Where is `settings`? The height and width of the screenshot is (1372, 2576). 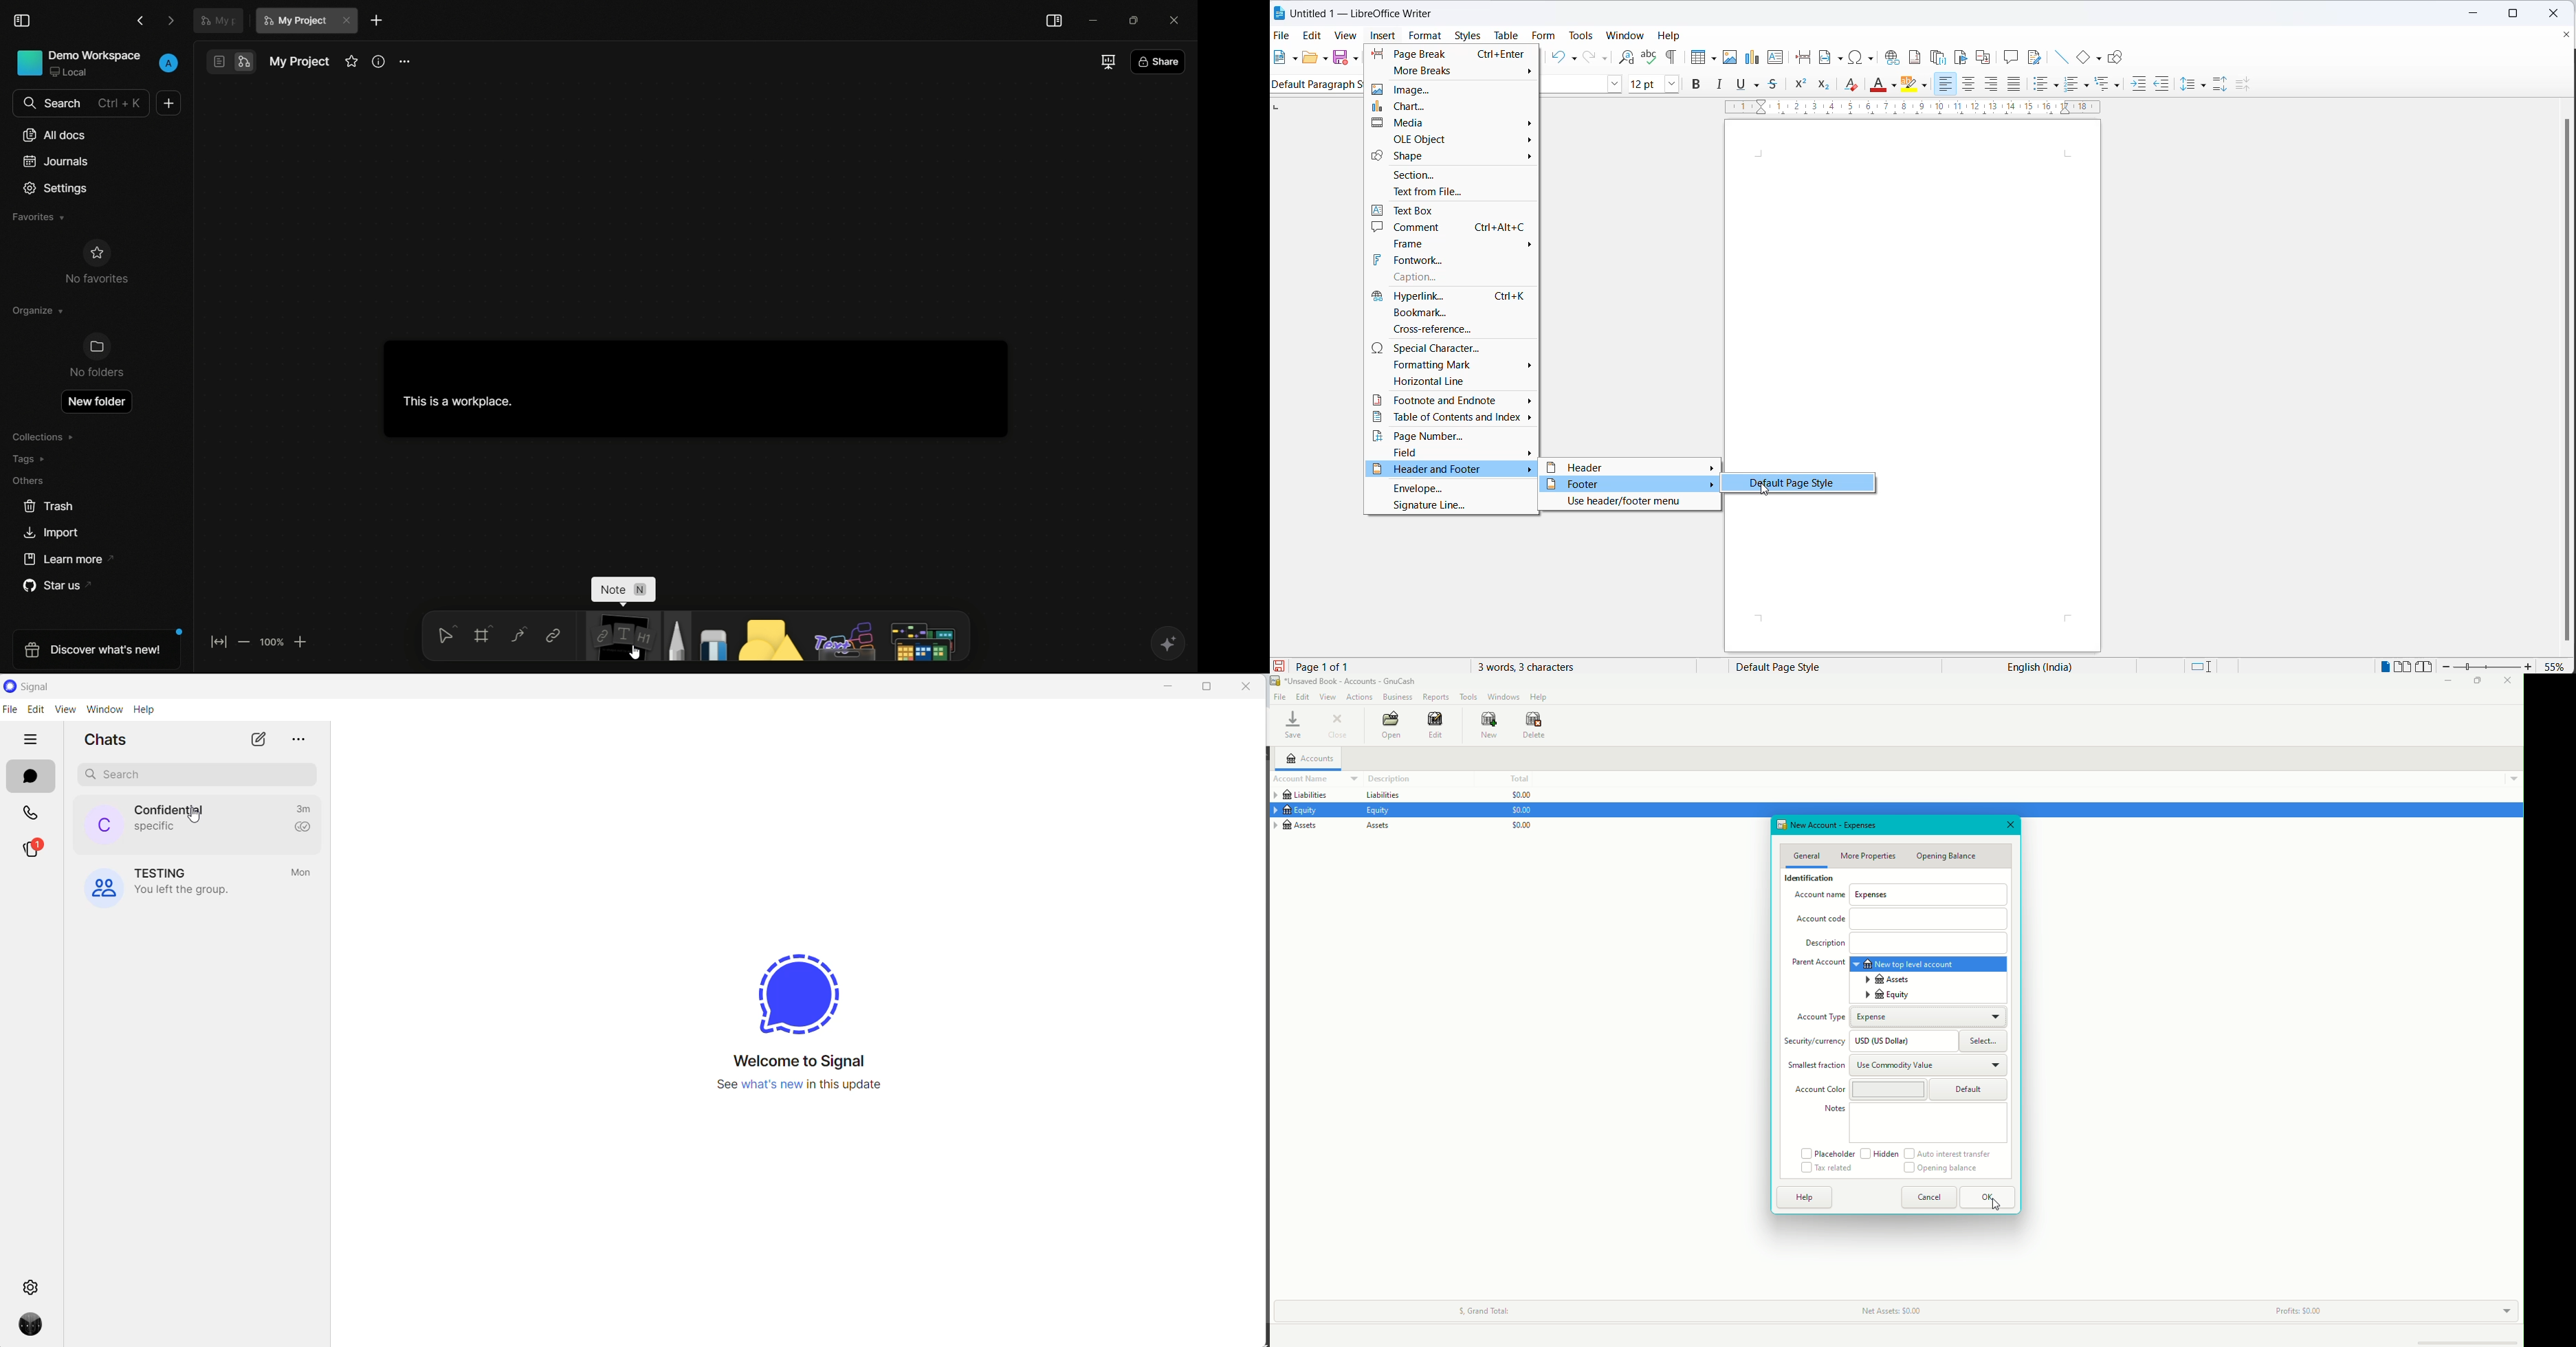 settings is located at coordinates (31, 1285).